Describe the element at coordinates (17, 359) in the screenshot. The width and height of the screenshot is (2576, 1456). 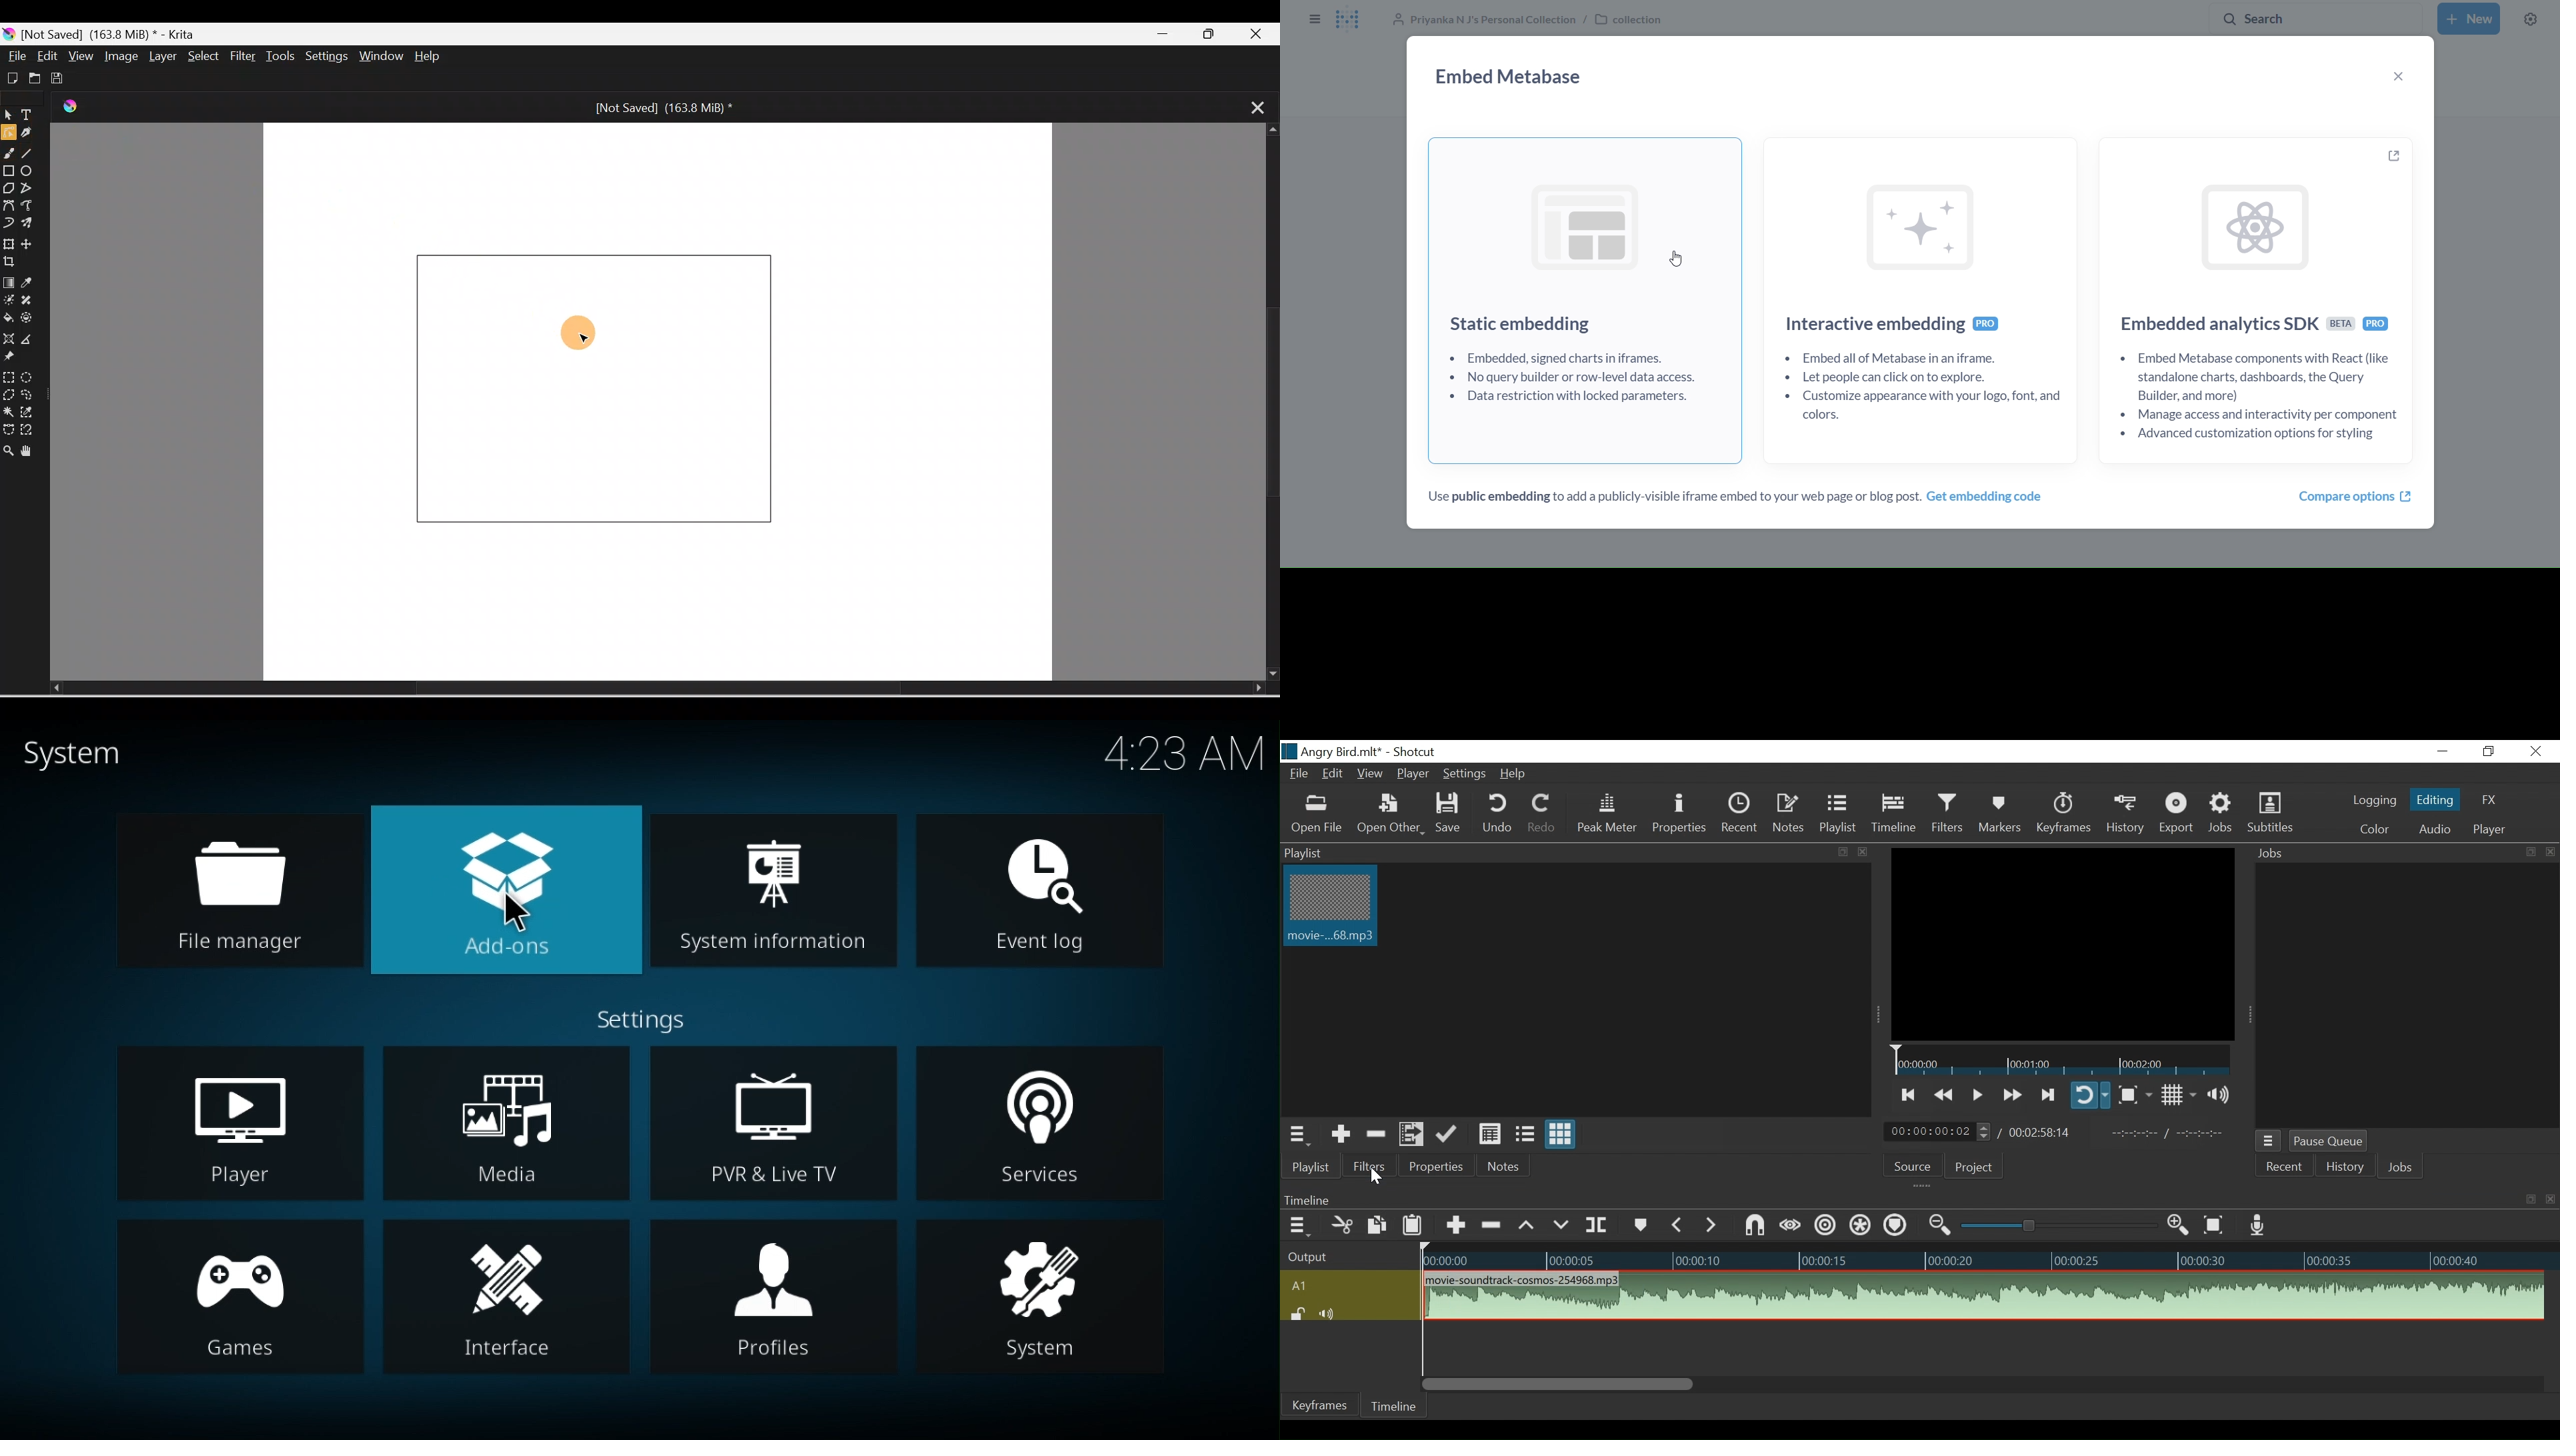
I see `Reference images tool` at that location.